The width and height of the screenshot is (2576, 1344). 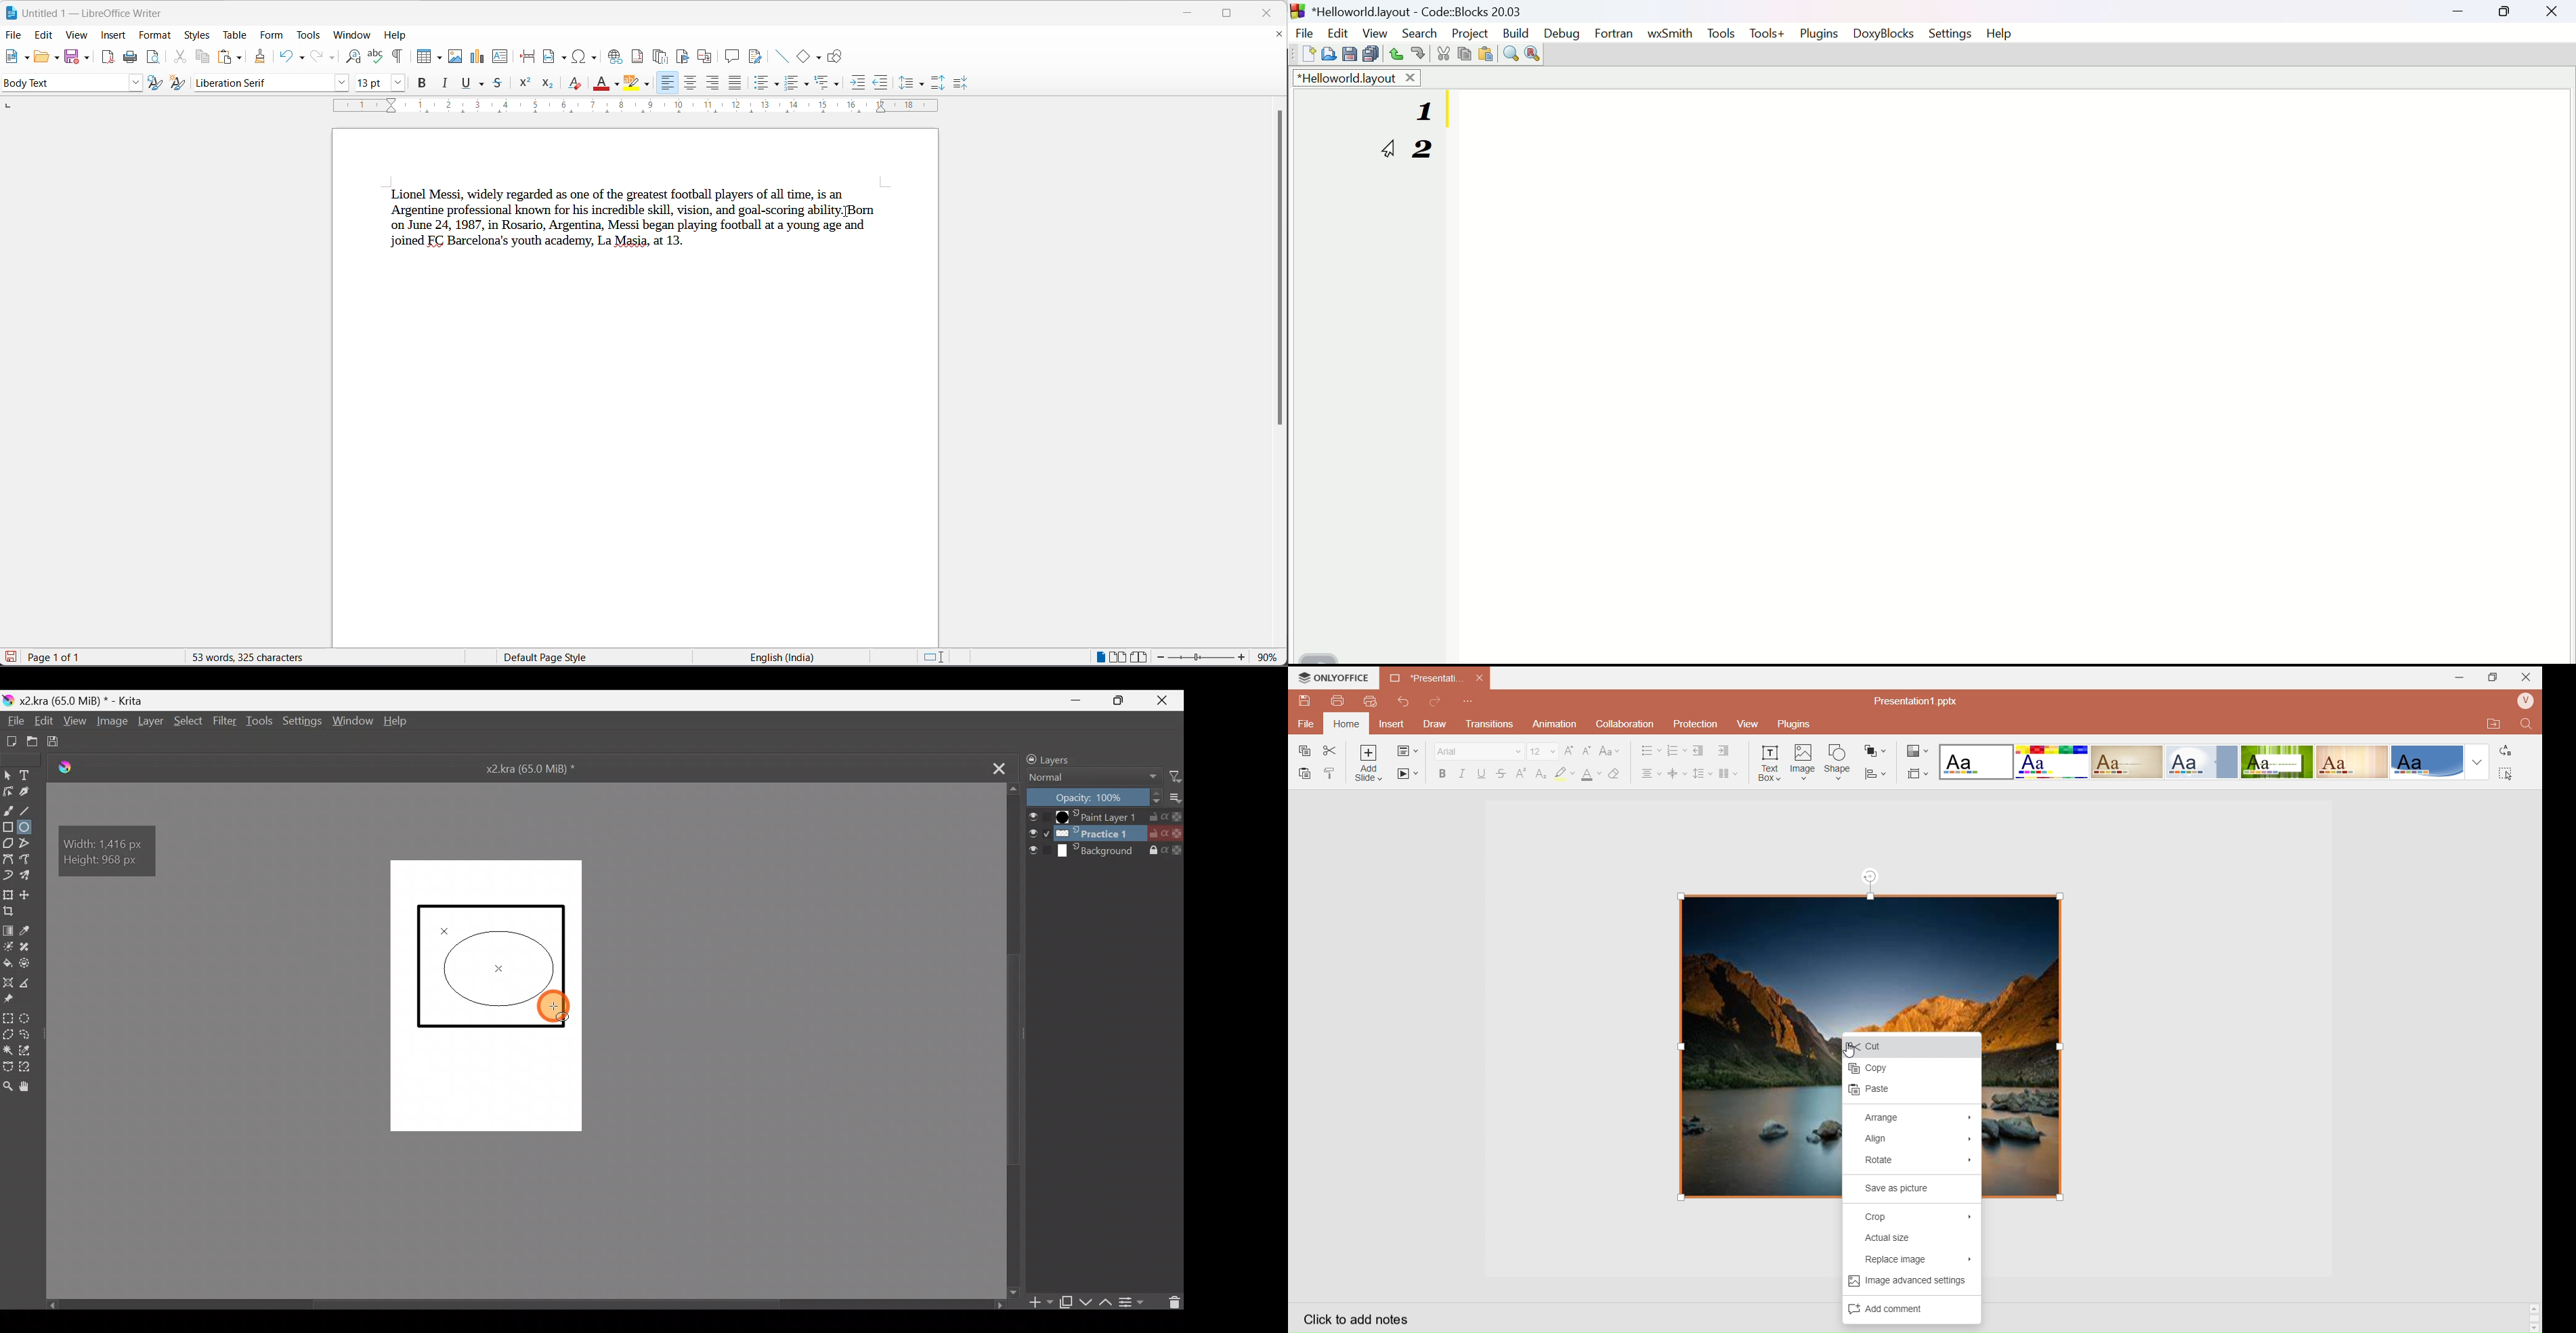 What do you see at coordinates (1913, 1217) in the screenshot?
I see `Crop` at bounding box center [1913, 1217].